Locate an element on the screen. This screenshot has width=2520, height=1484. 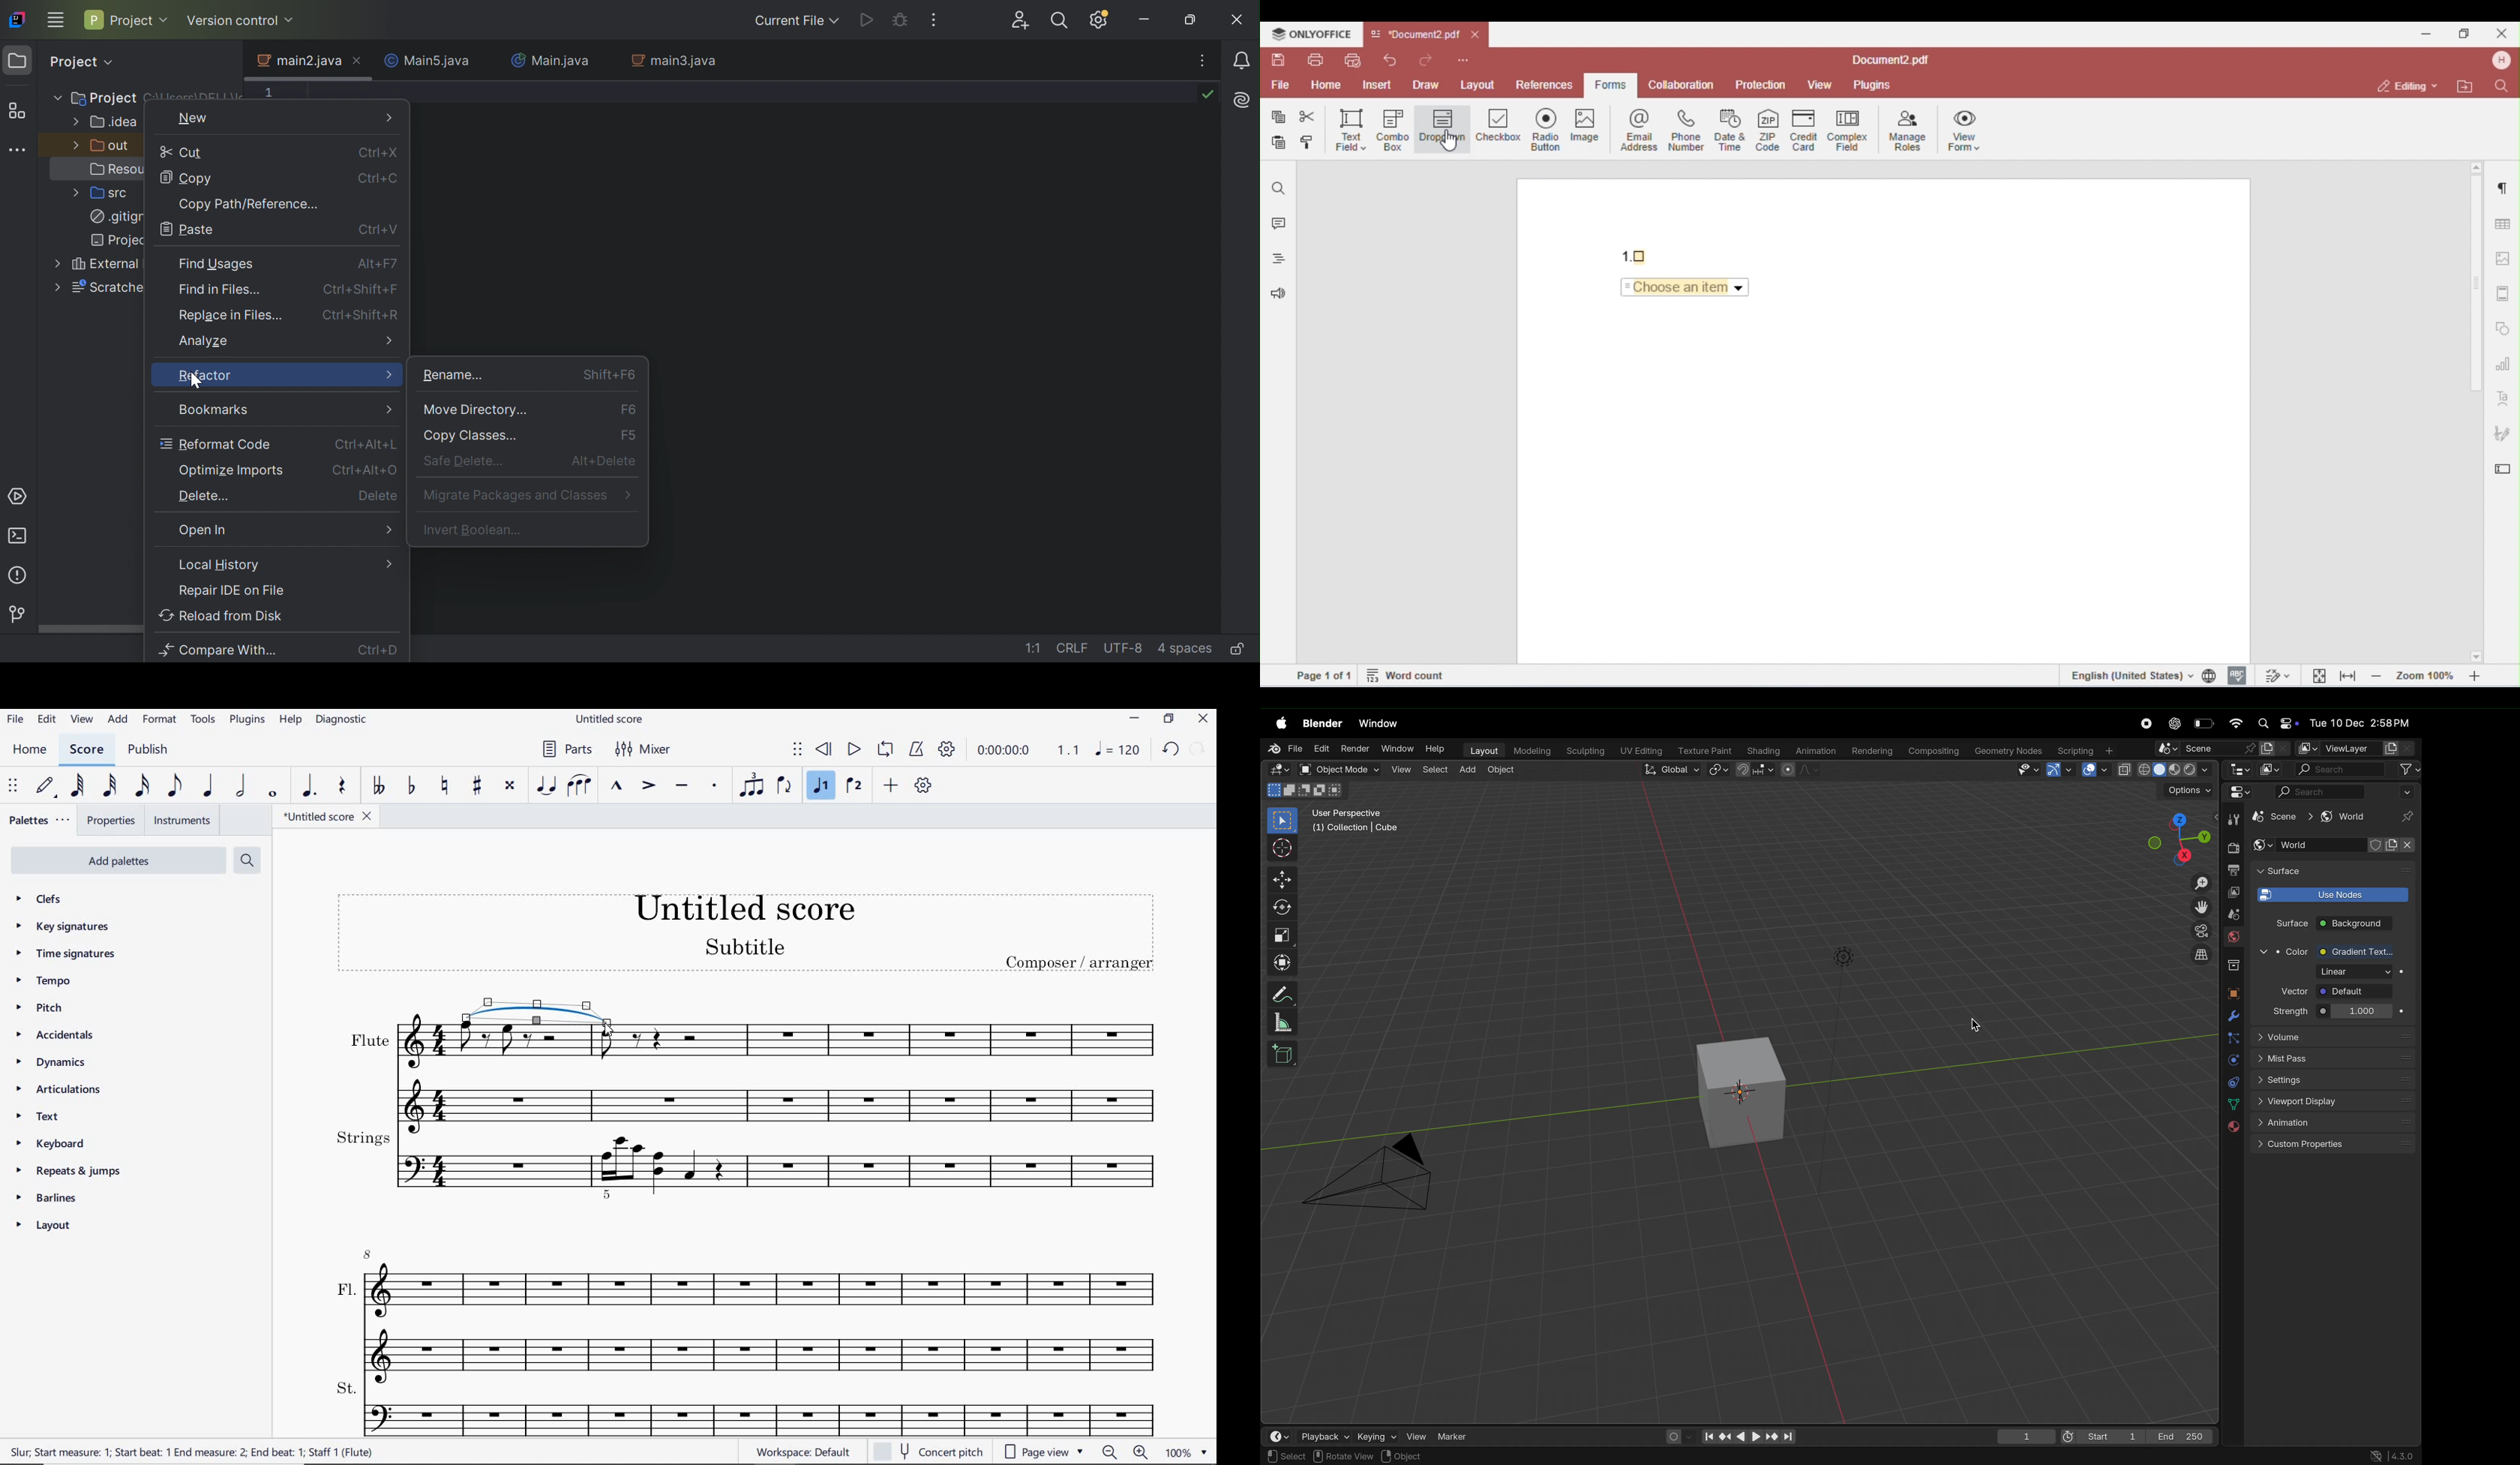
back ground is located at coordinates (2355, 925).